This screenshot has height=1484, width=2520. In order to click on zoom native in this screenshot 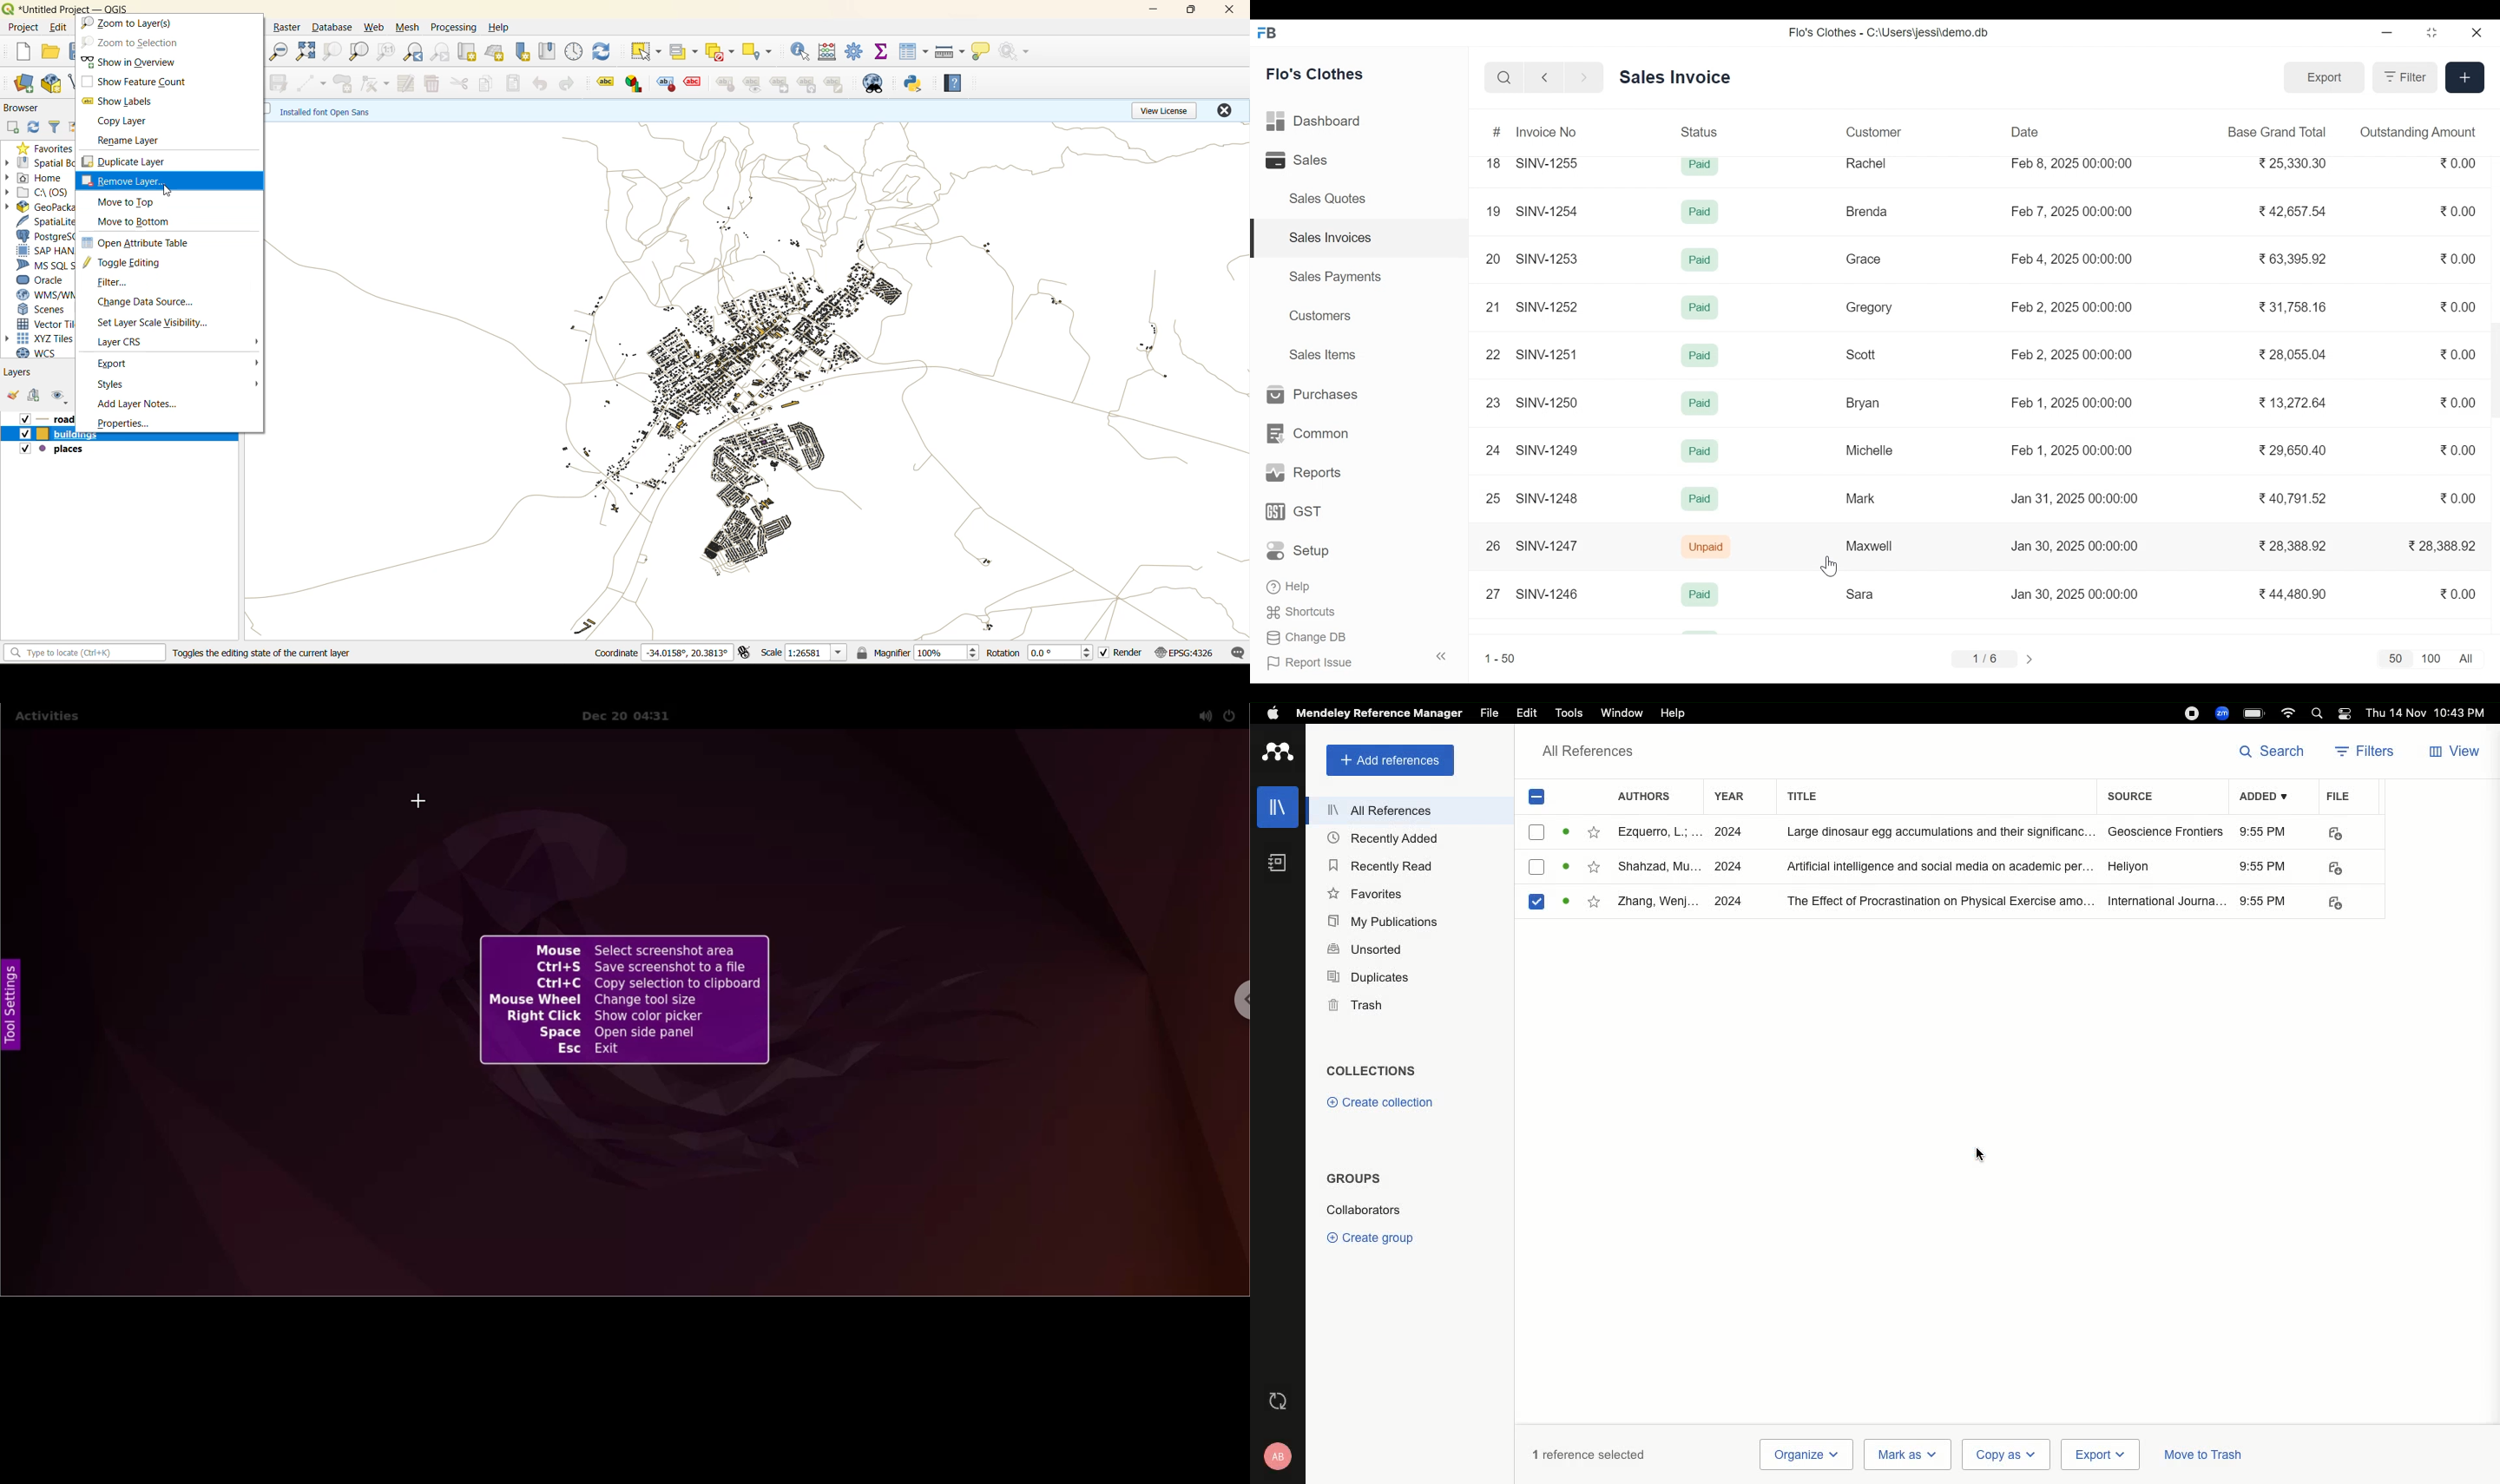, I will do `click(387, 51)`.